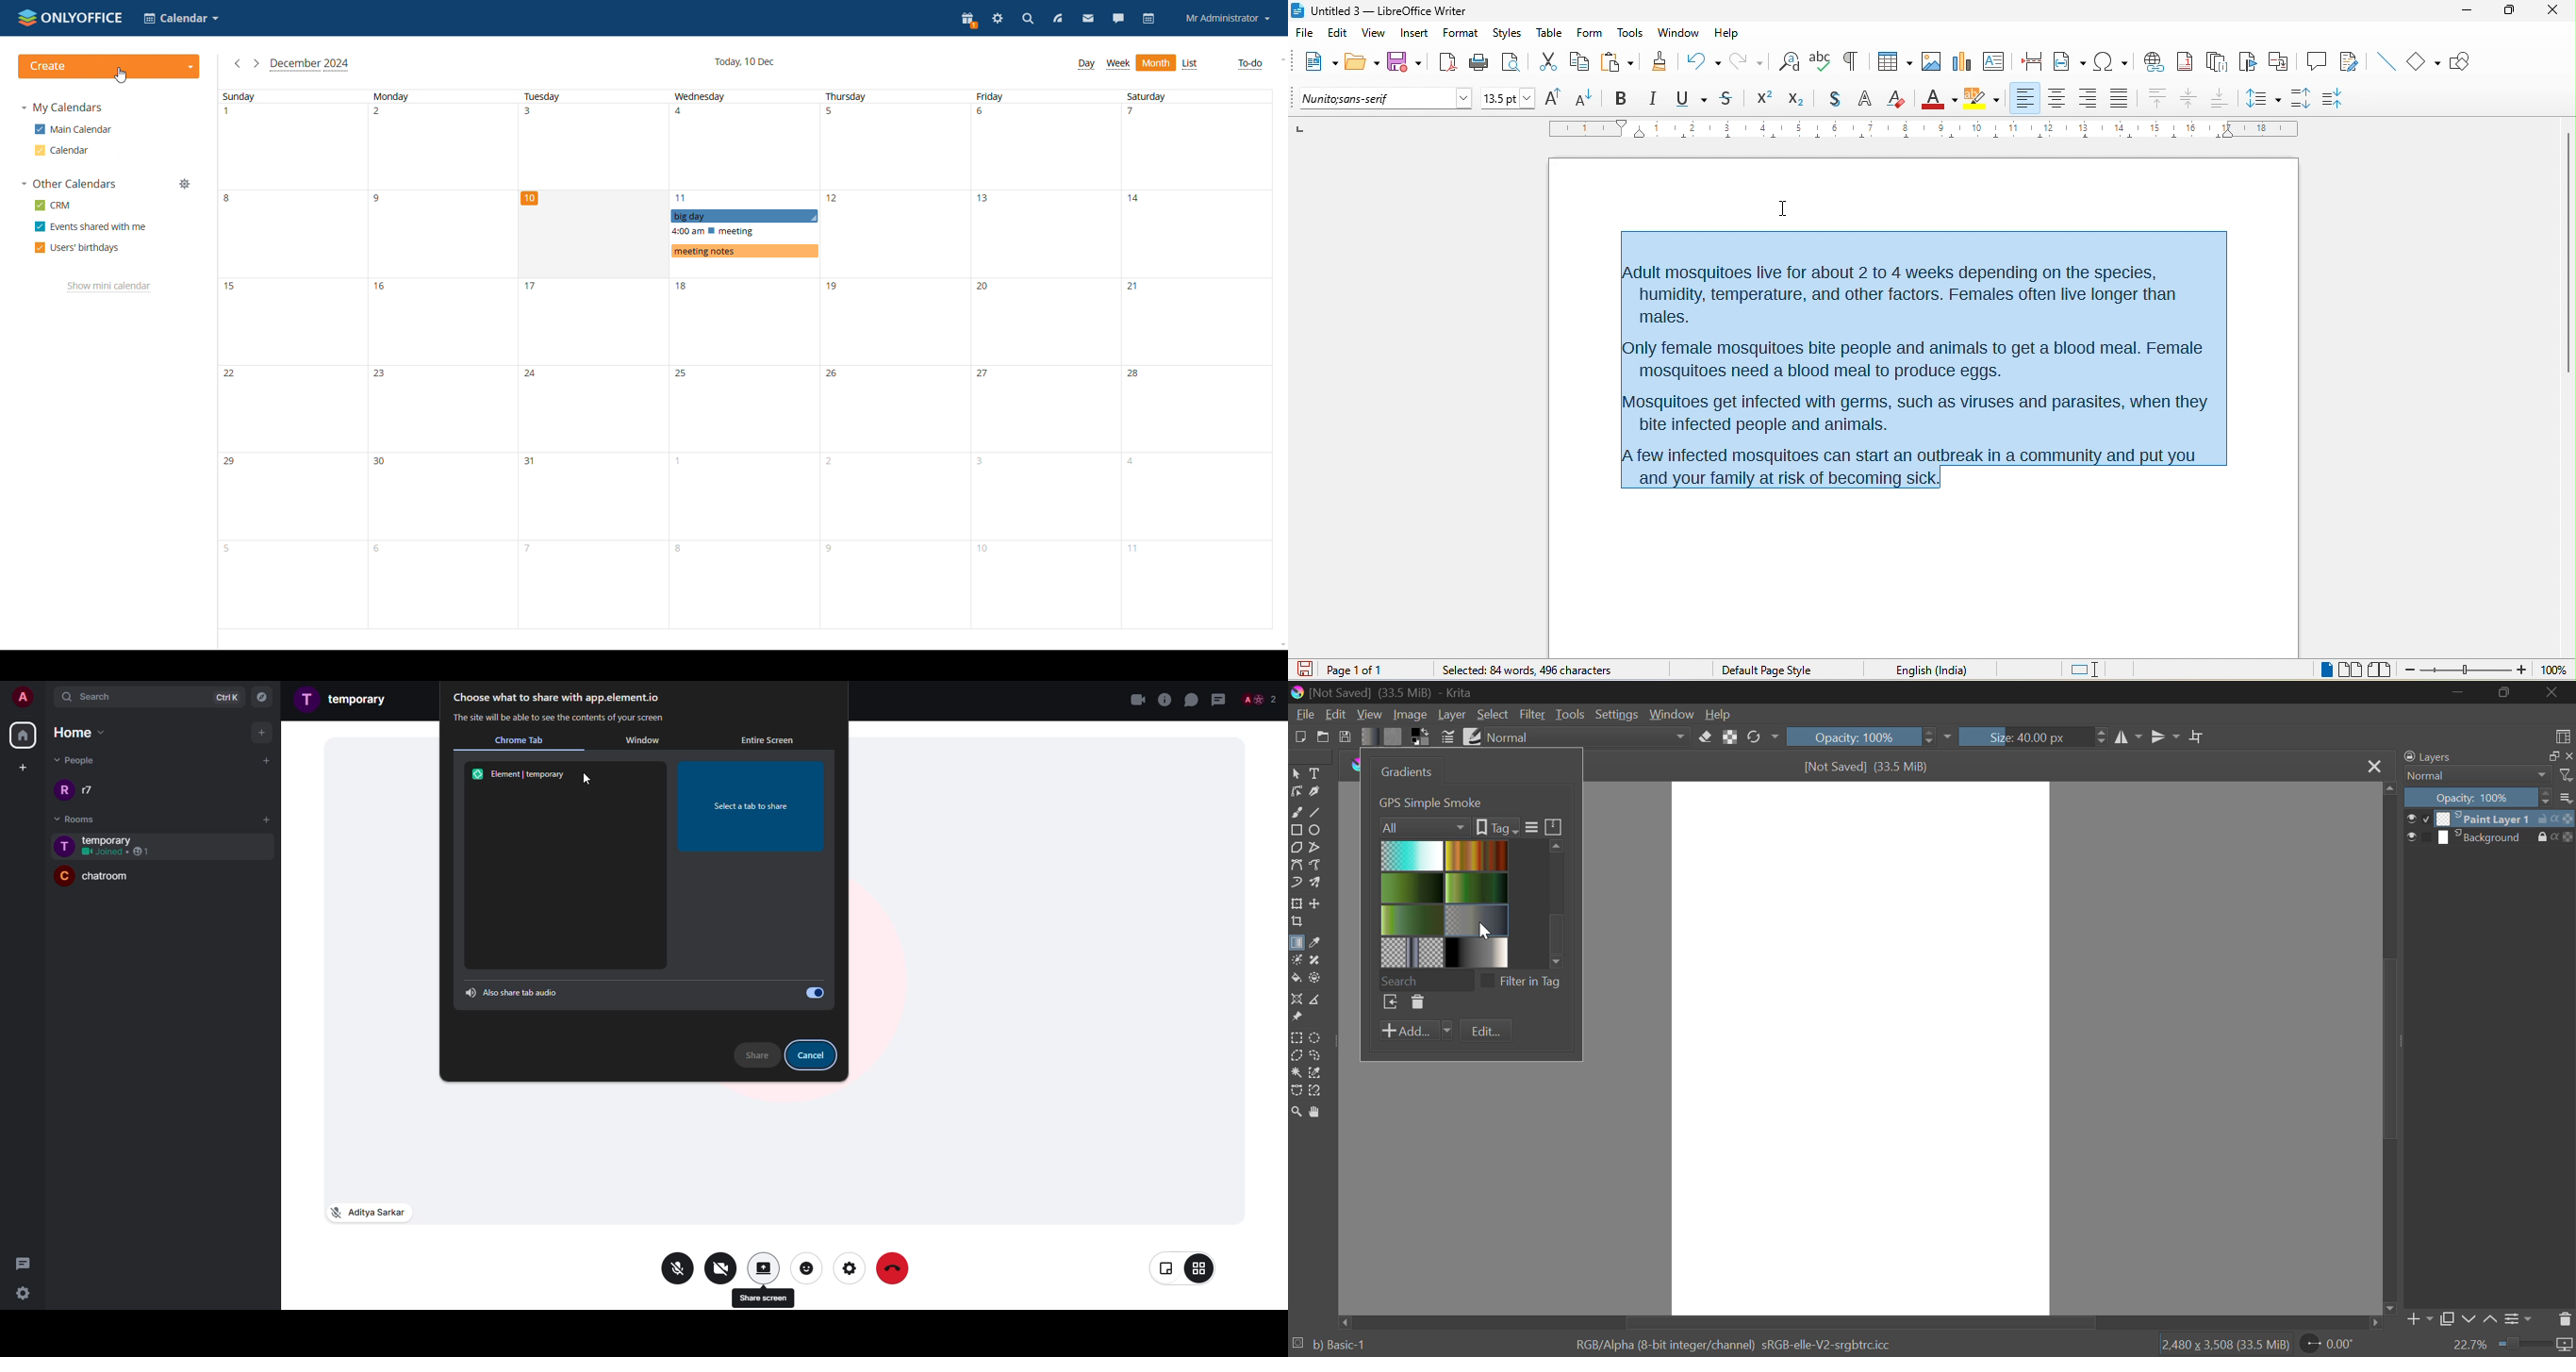 The height and width of the screenshot is (1372, 2576). I want to click on [Not Saved] (33.5 MiB), so click(1867, 767).